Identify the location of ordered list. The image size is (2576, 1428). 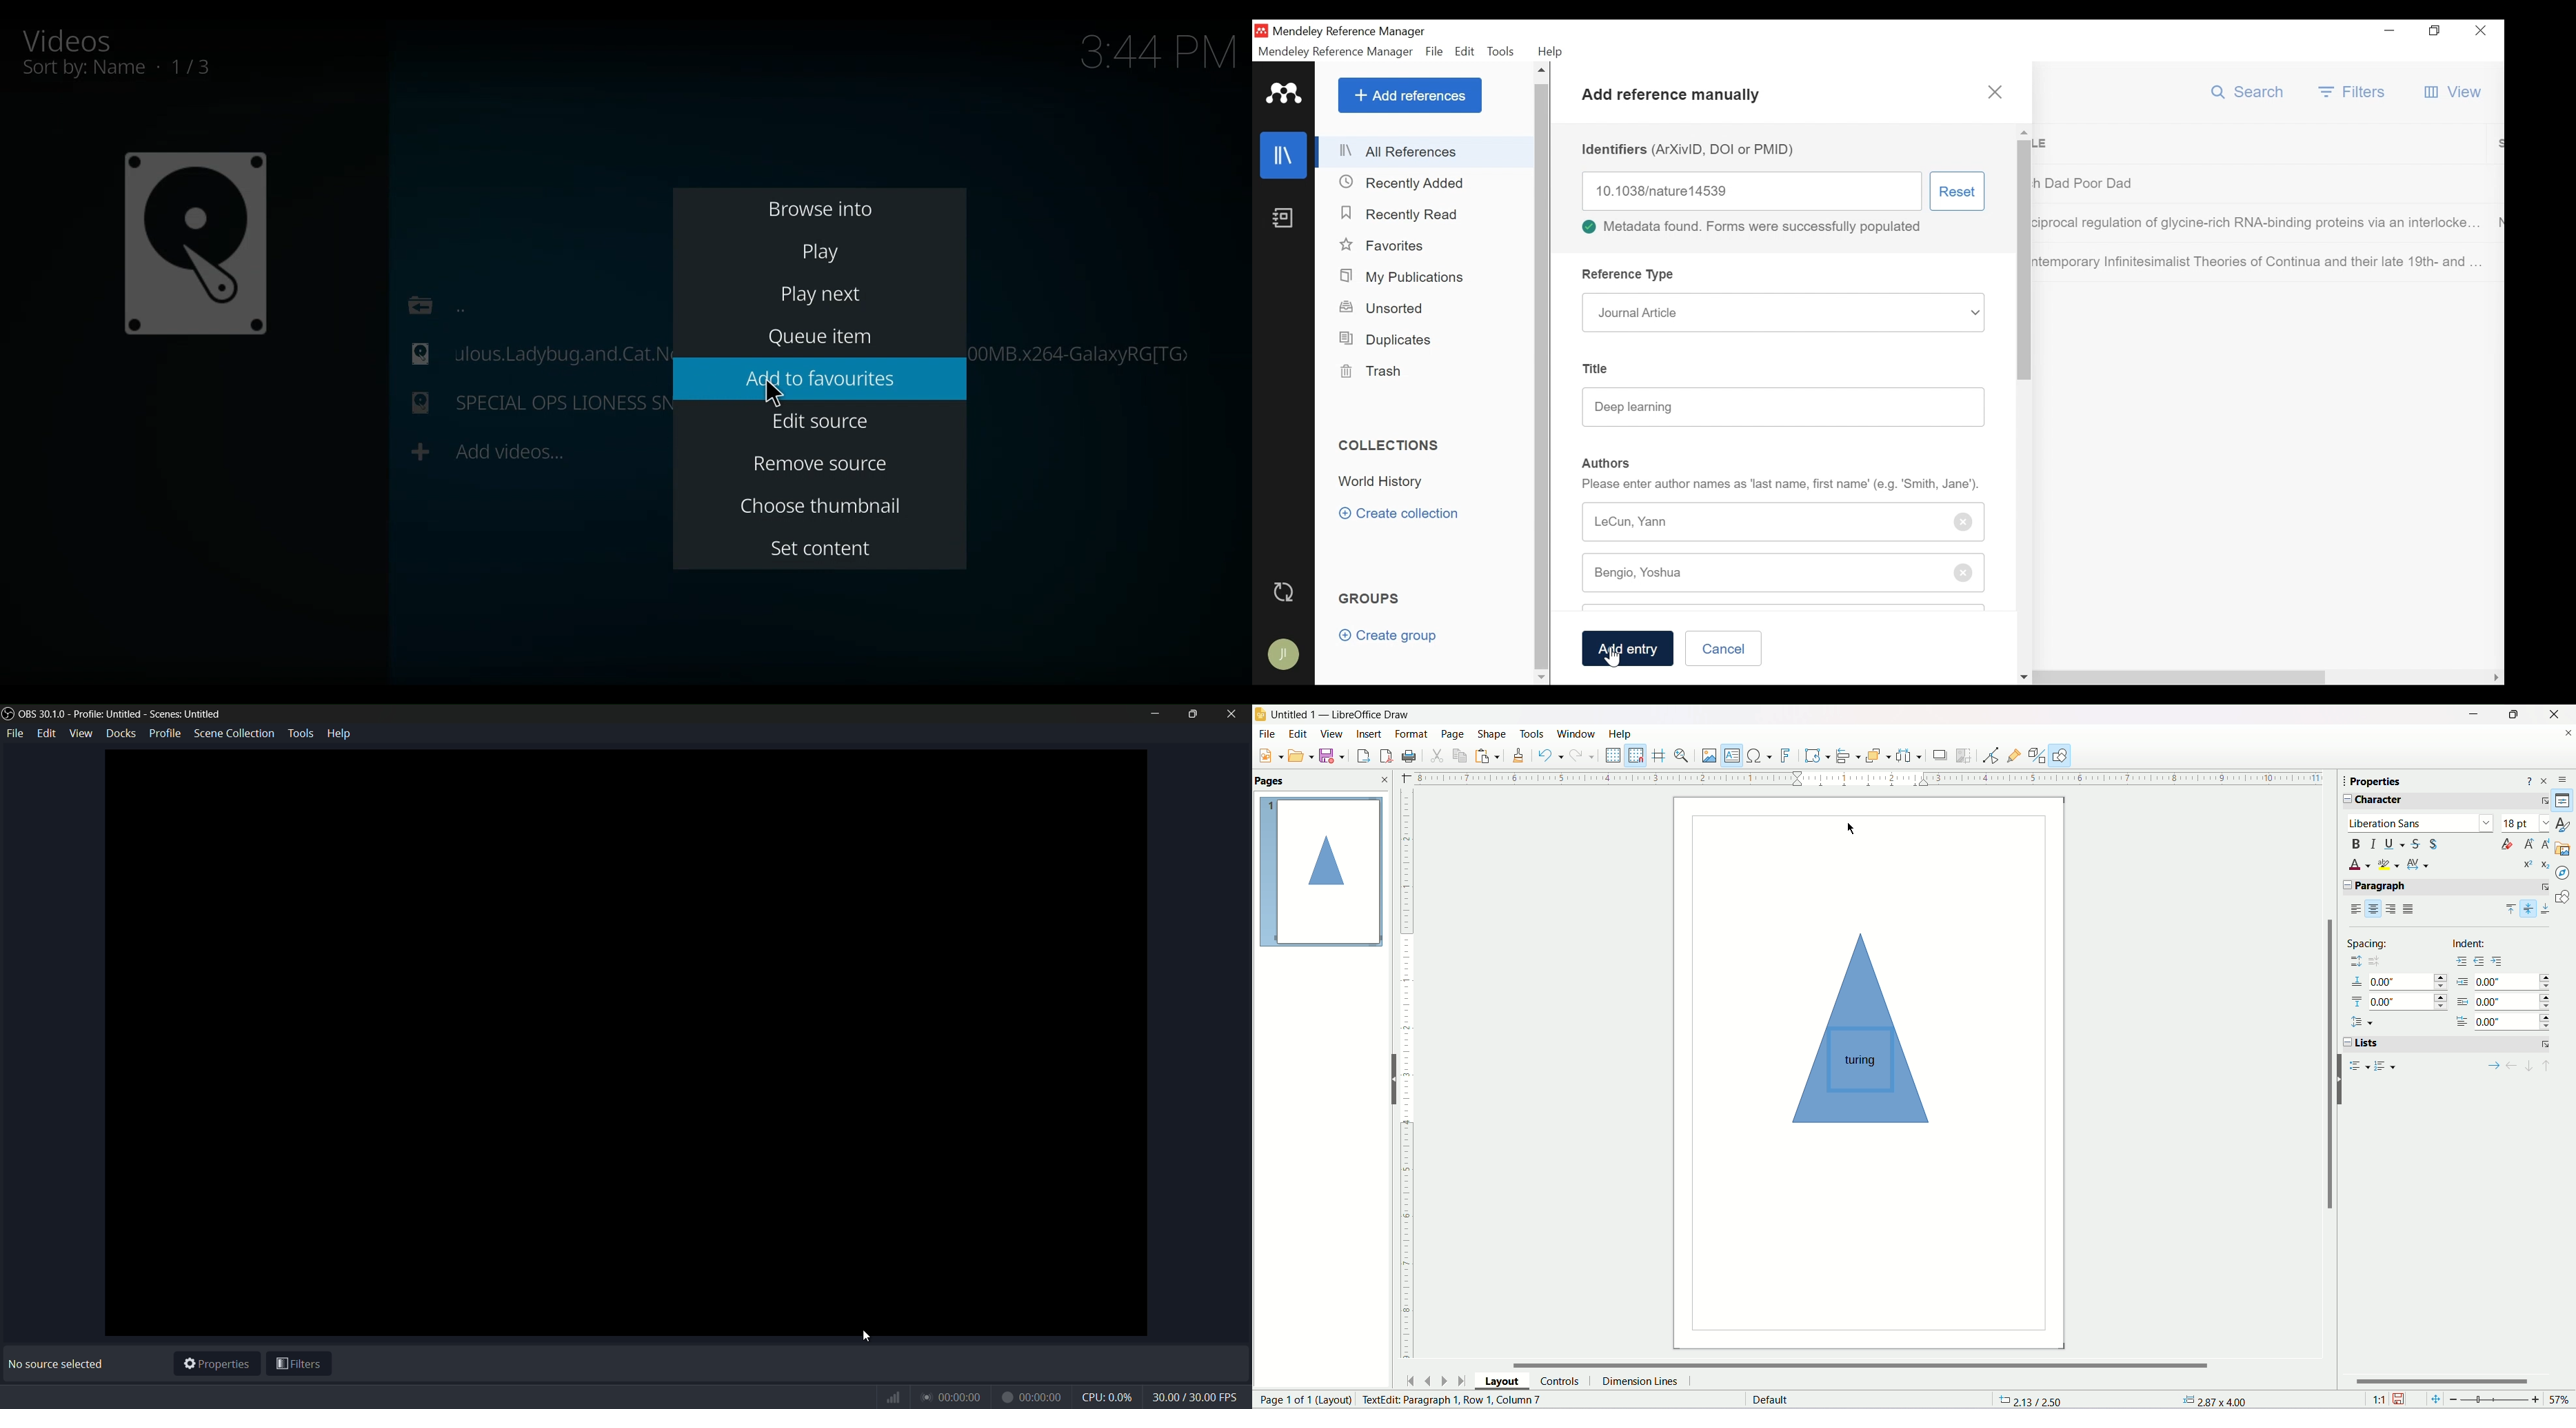
(2388, 1067).